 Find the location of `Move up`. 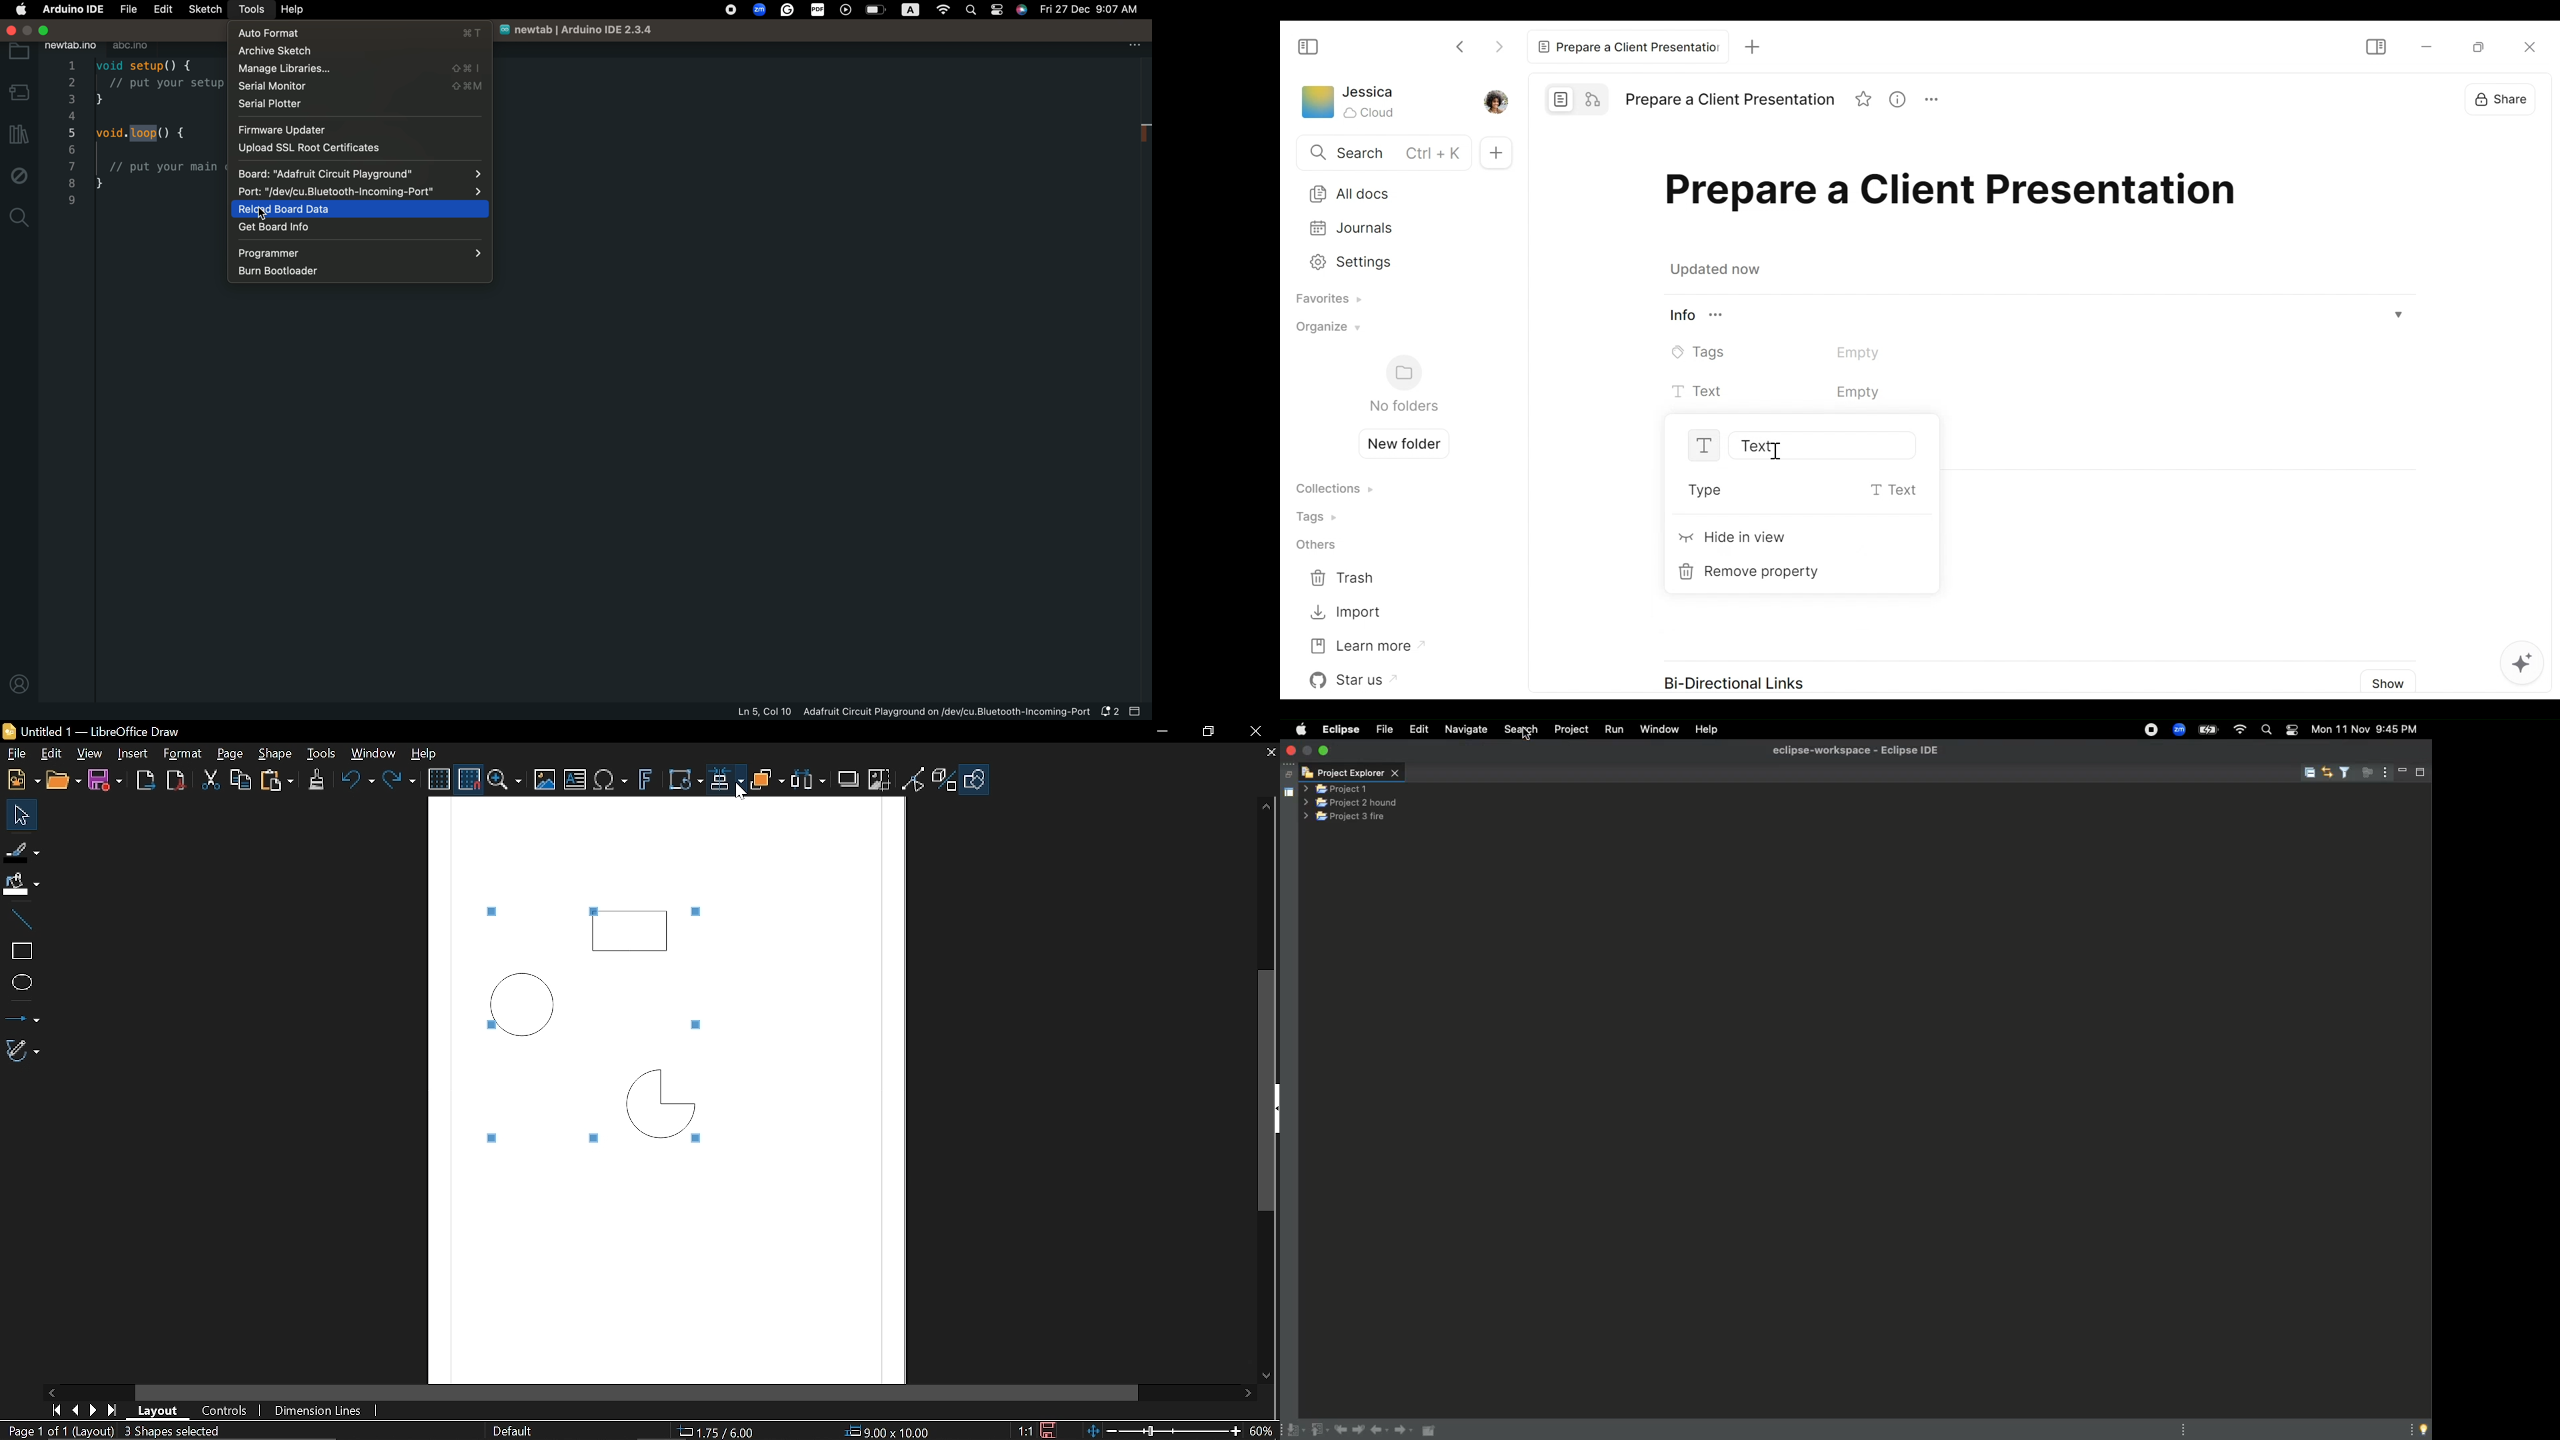

Move up is located at coordinates (1268, 804).